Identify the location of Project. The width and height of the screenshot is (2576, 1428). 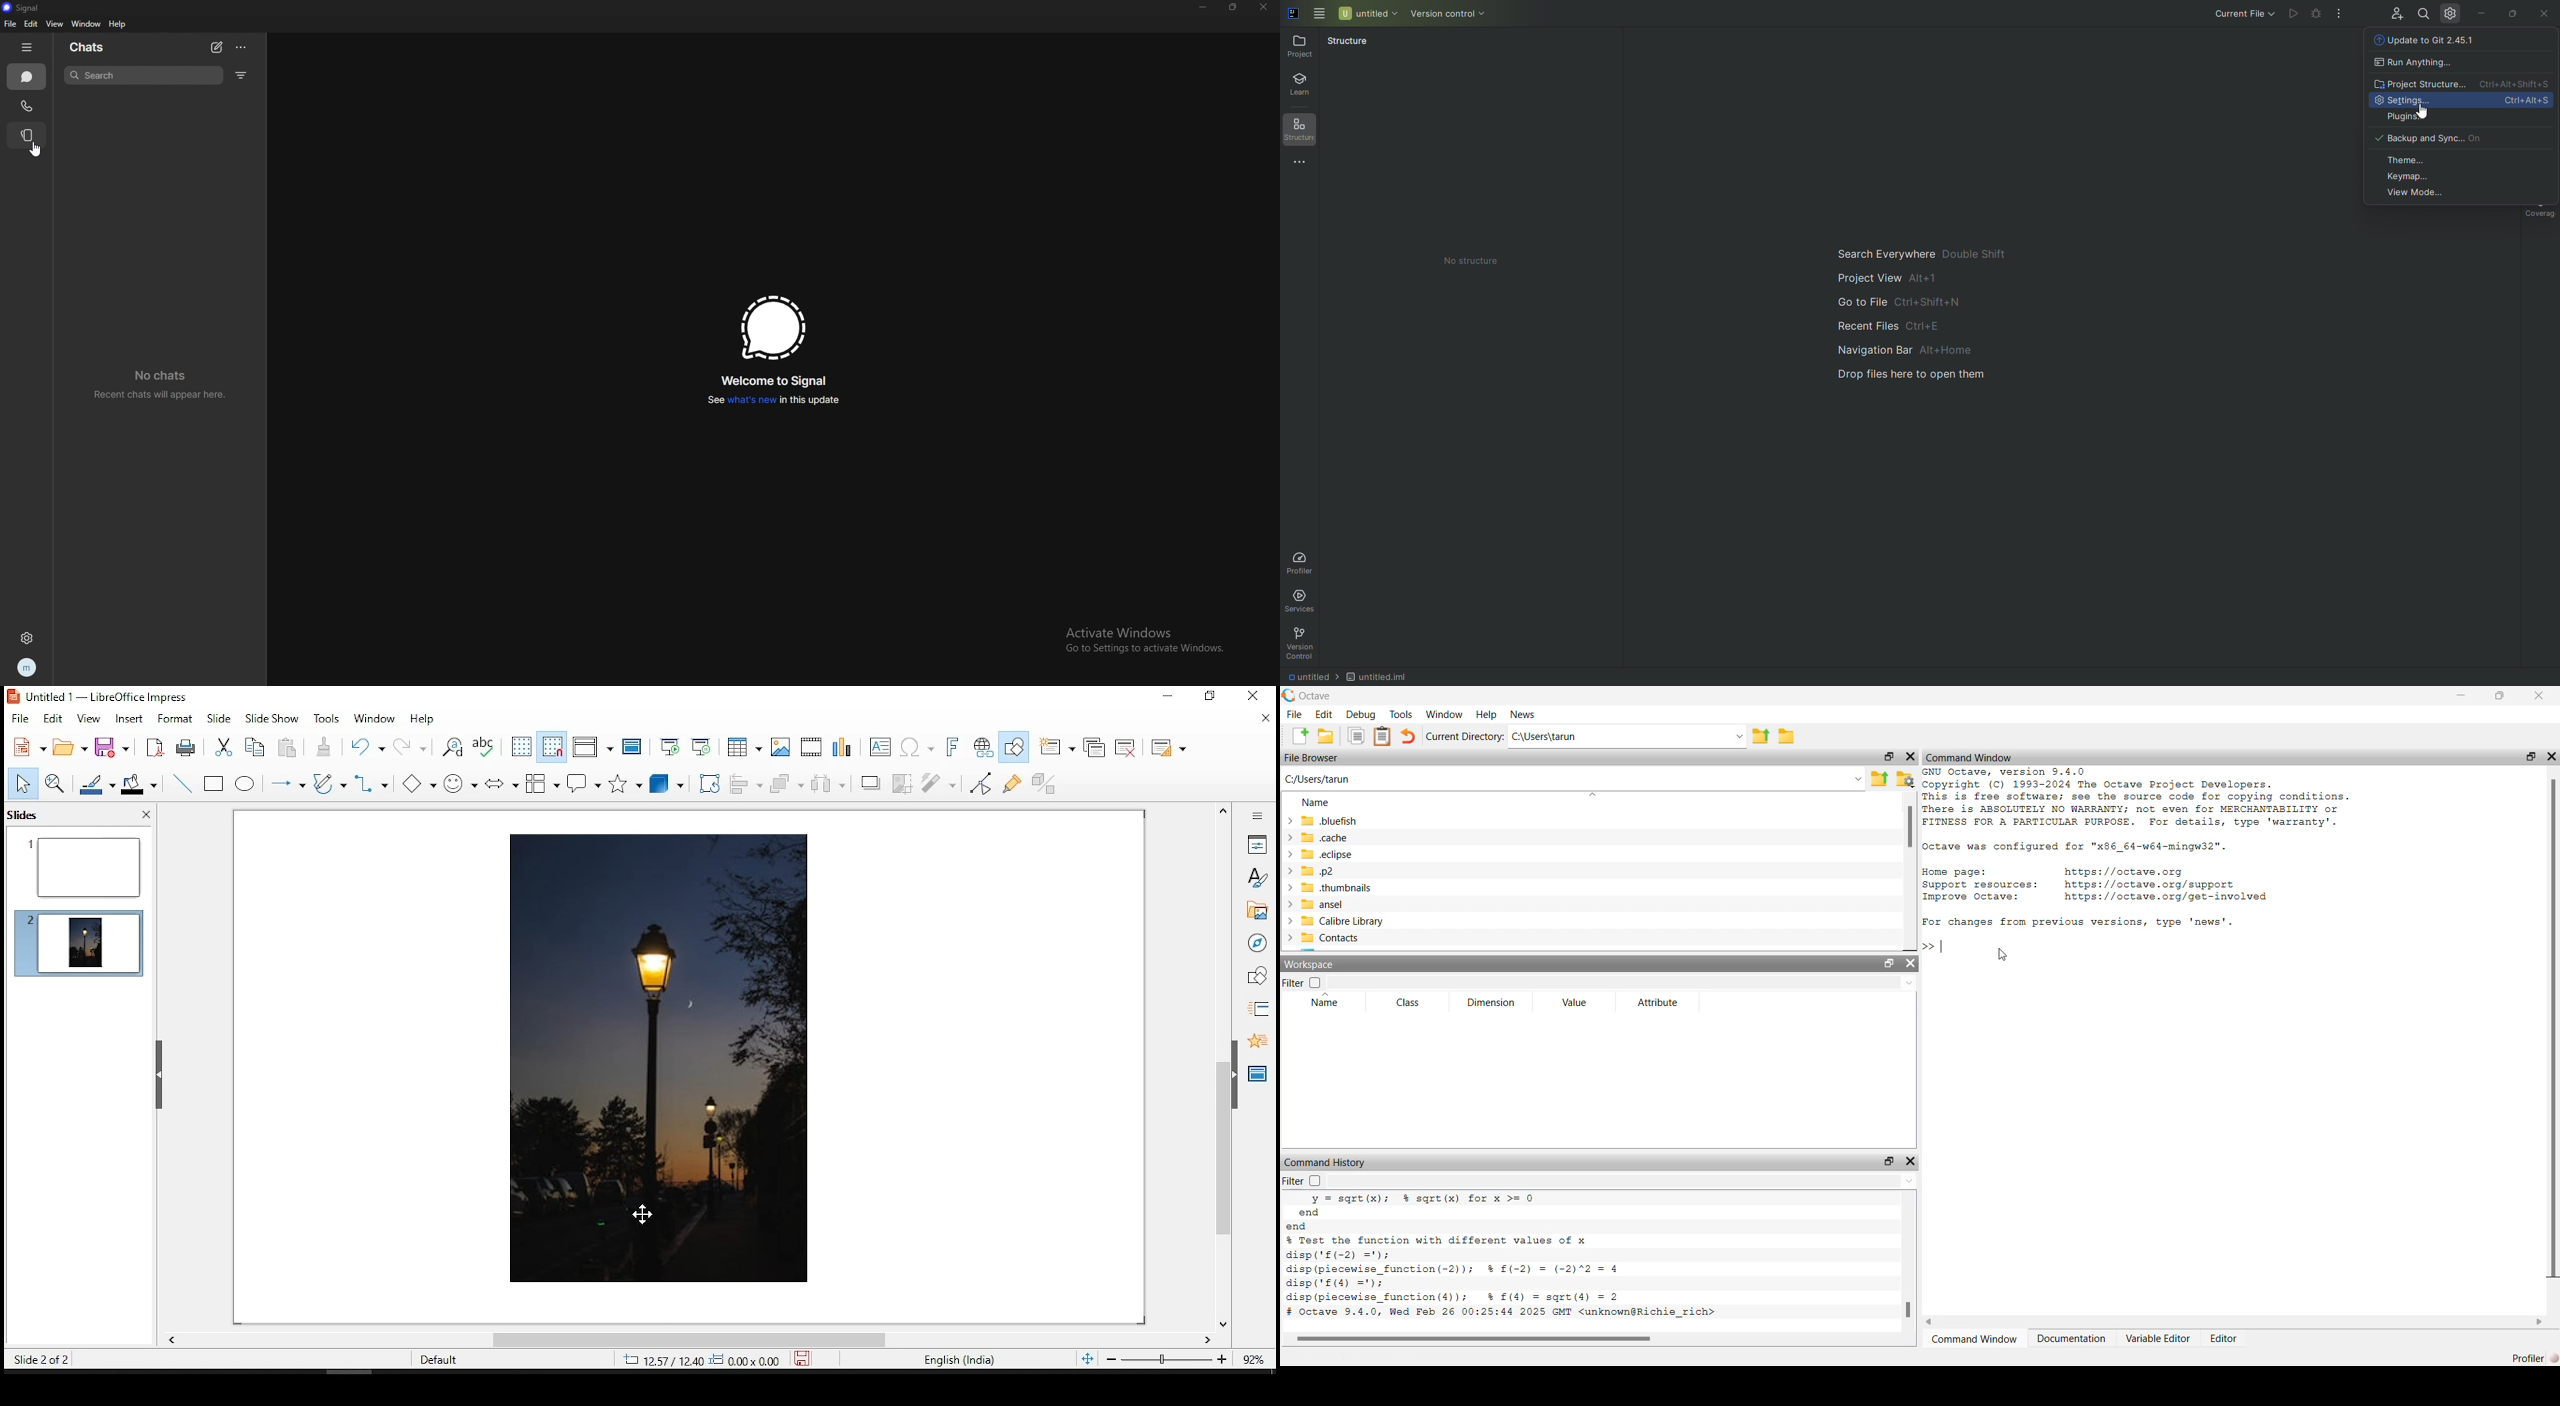
(1303, 47).